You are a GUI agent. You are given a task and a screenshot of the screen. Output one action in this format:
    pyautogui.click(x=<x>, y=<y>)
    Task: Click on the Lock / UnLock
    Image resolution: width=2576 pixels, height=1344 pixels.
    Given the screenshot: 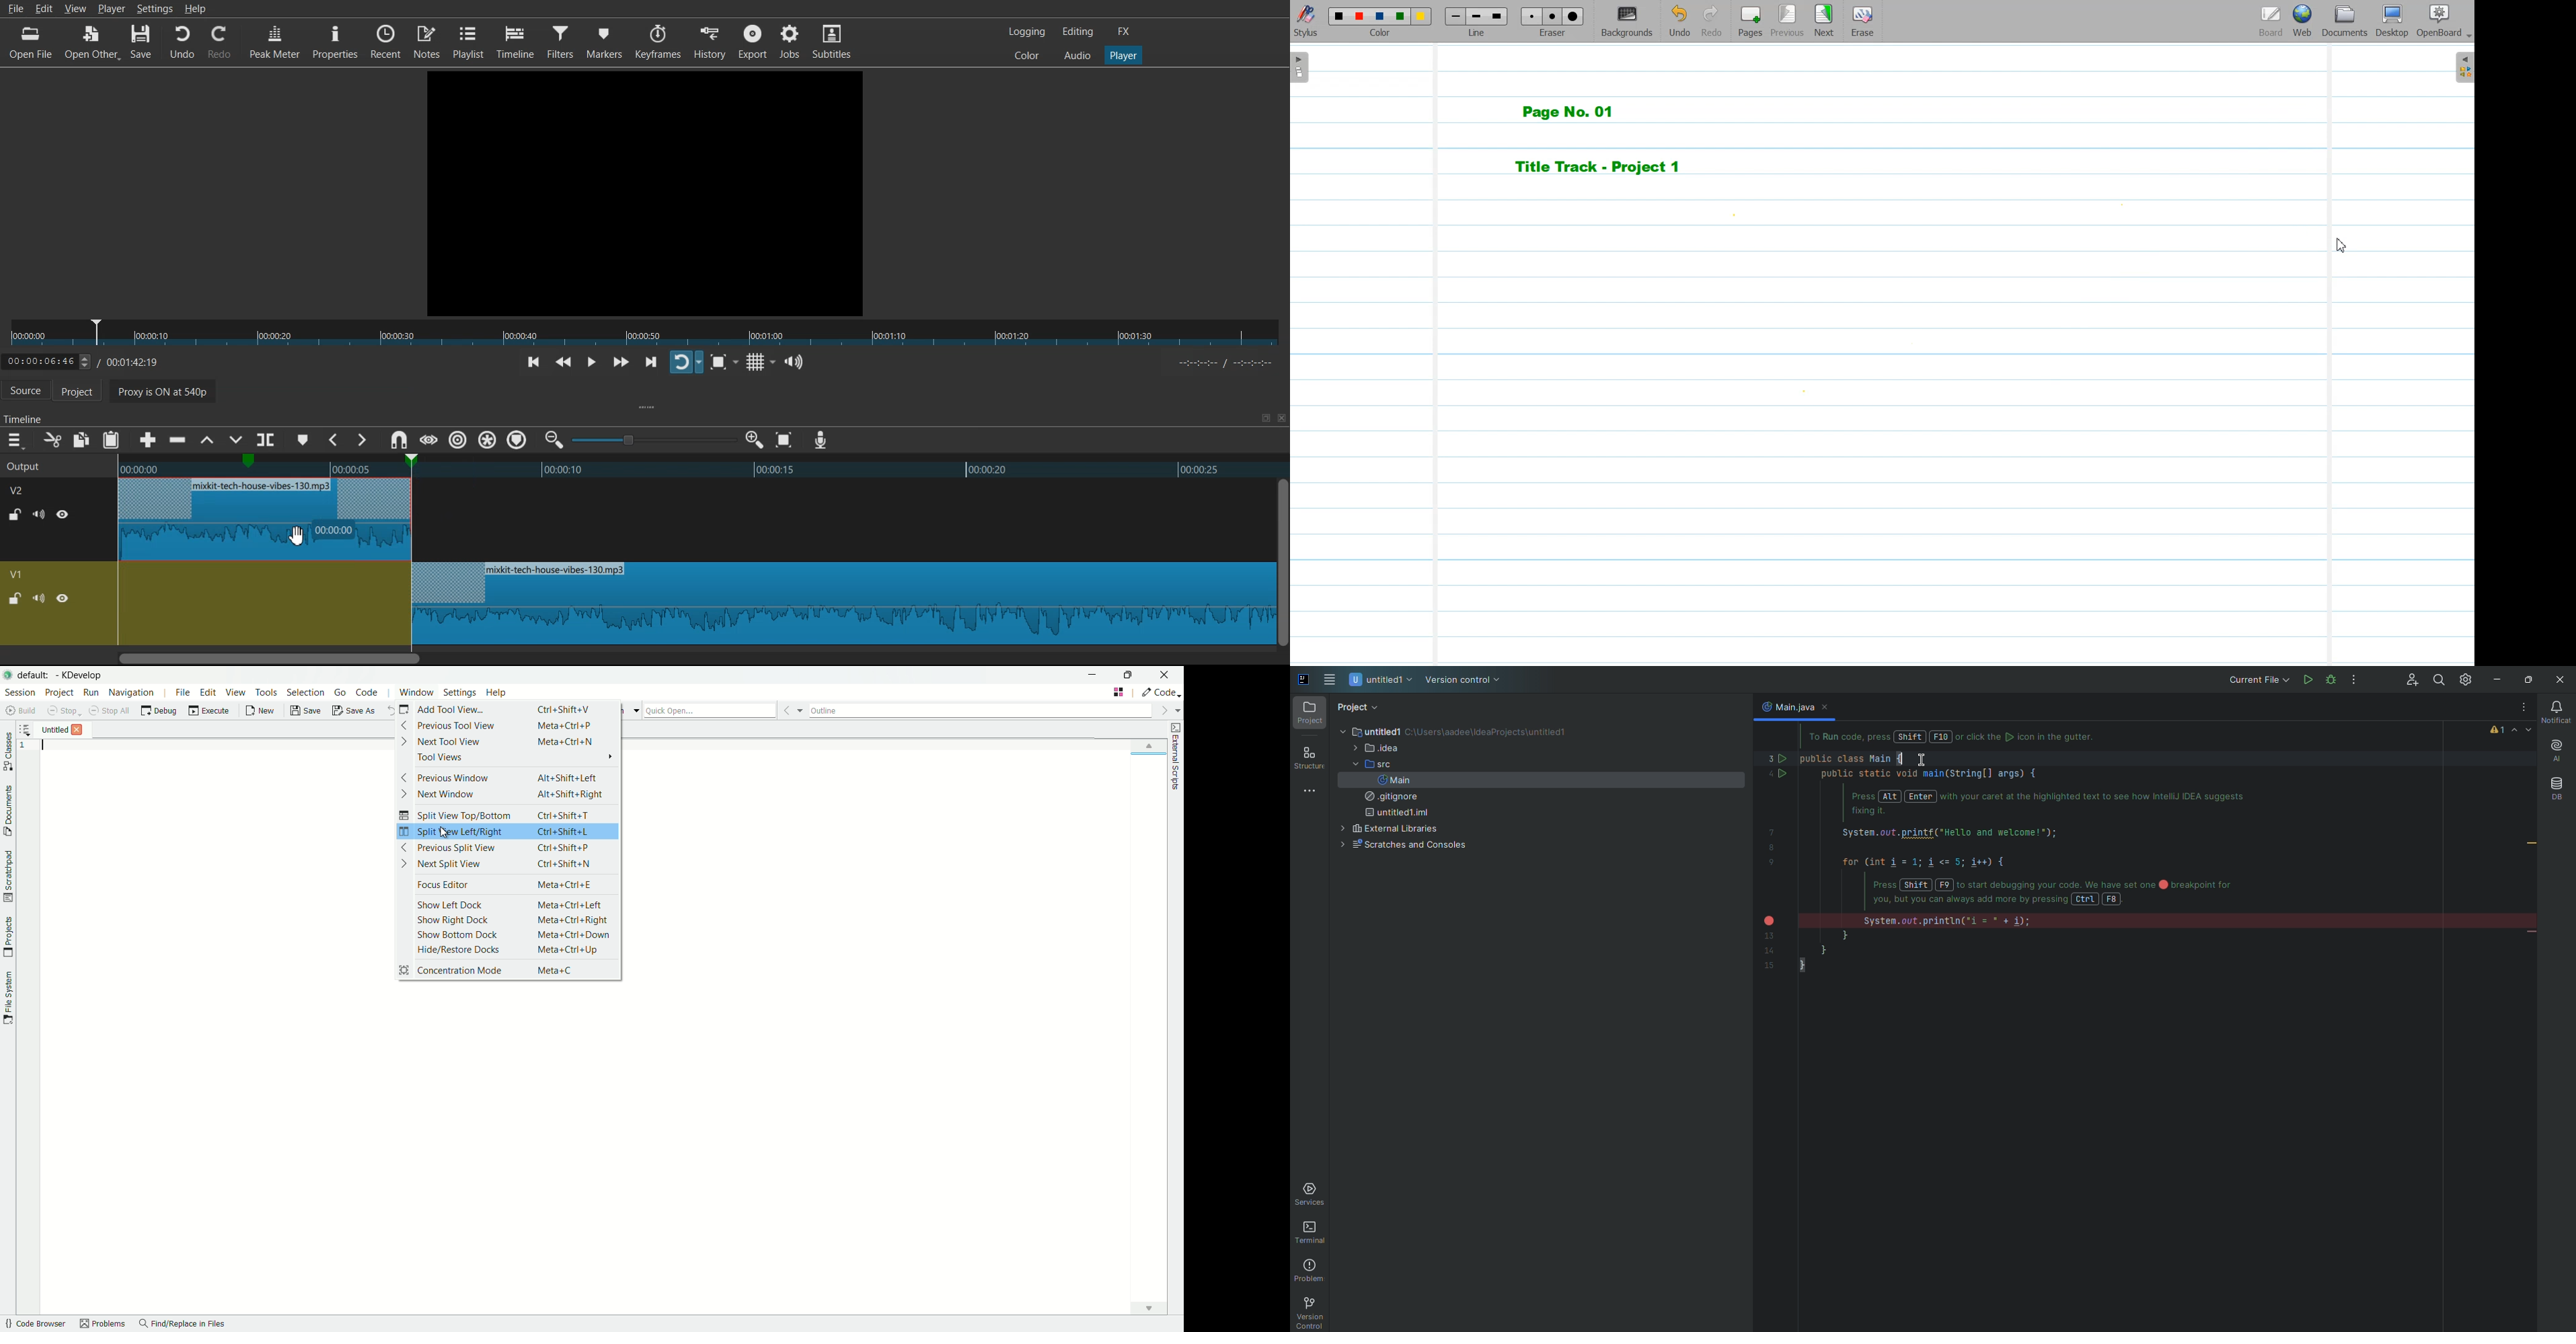 What is the action you would take?
    pyautogui.click(x=16, y=515)
    